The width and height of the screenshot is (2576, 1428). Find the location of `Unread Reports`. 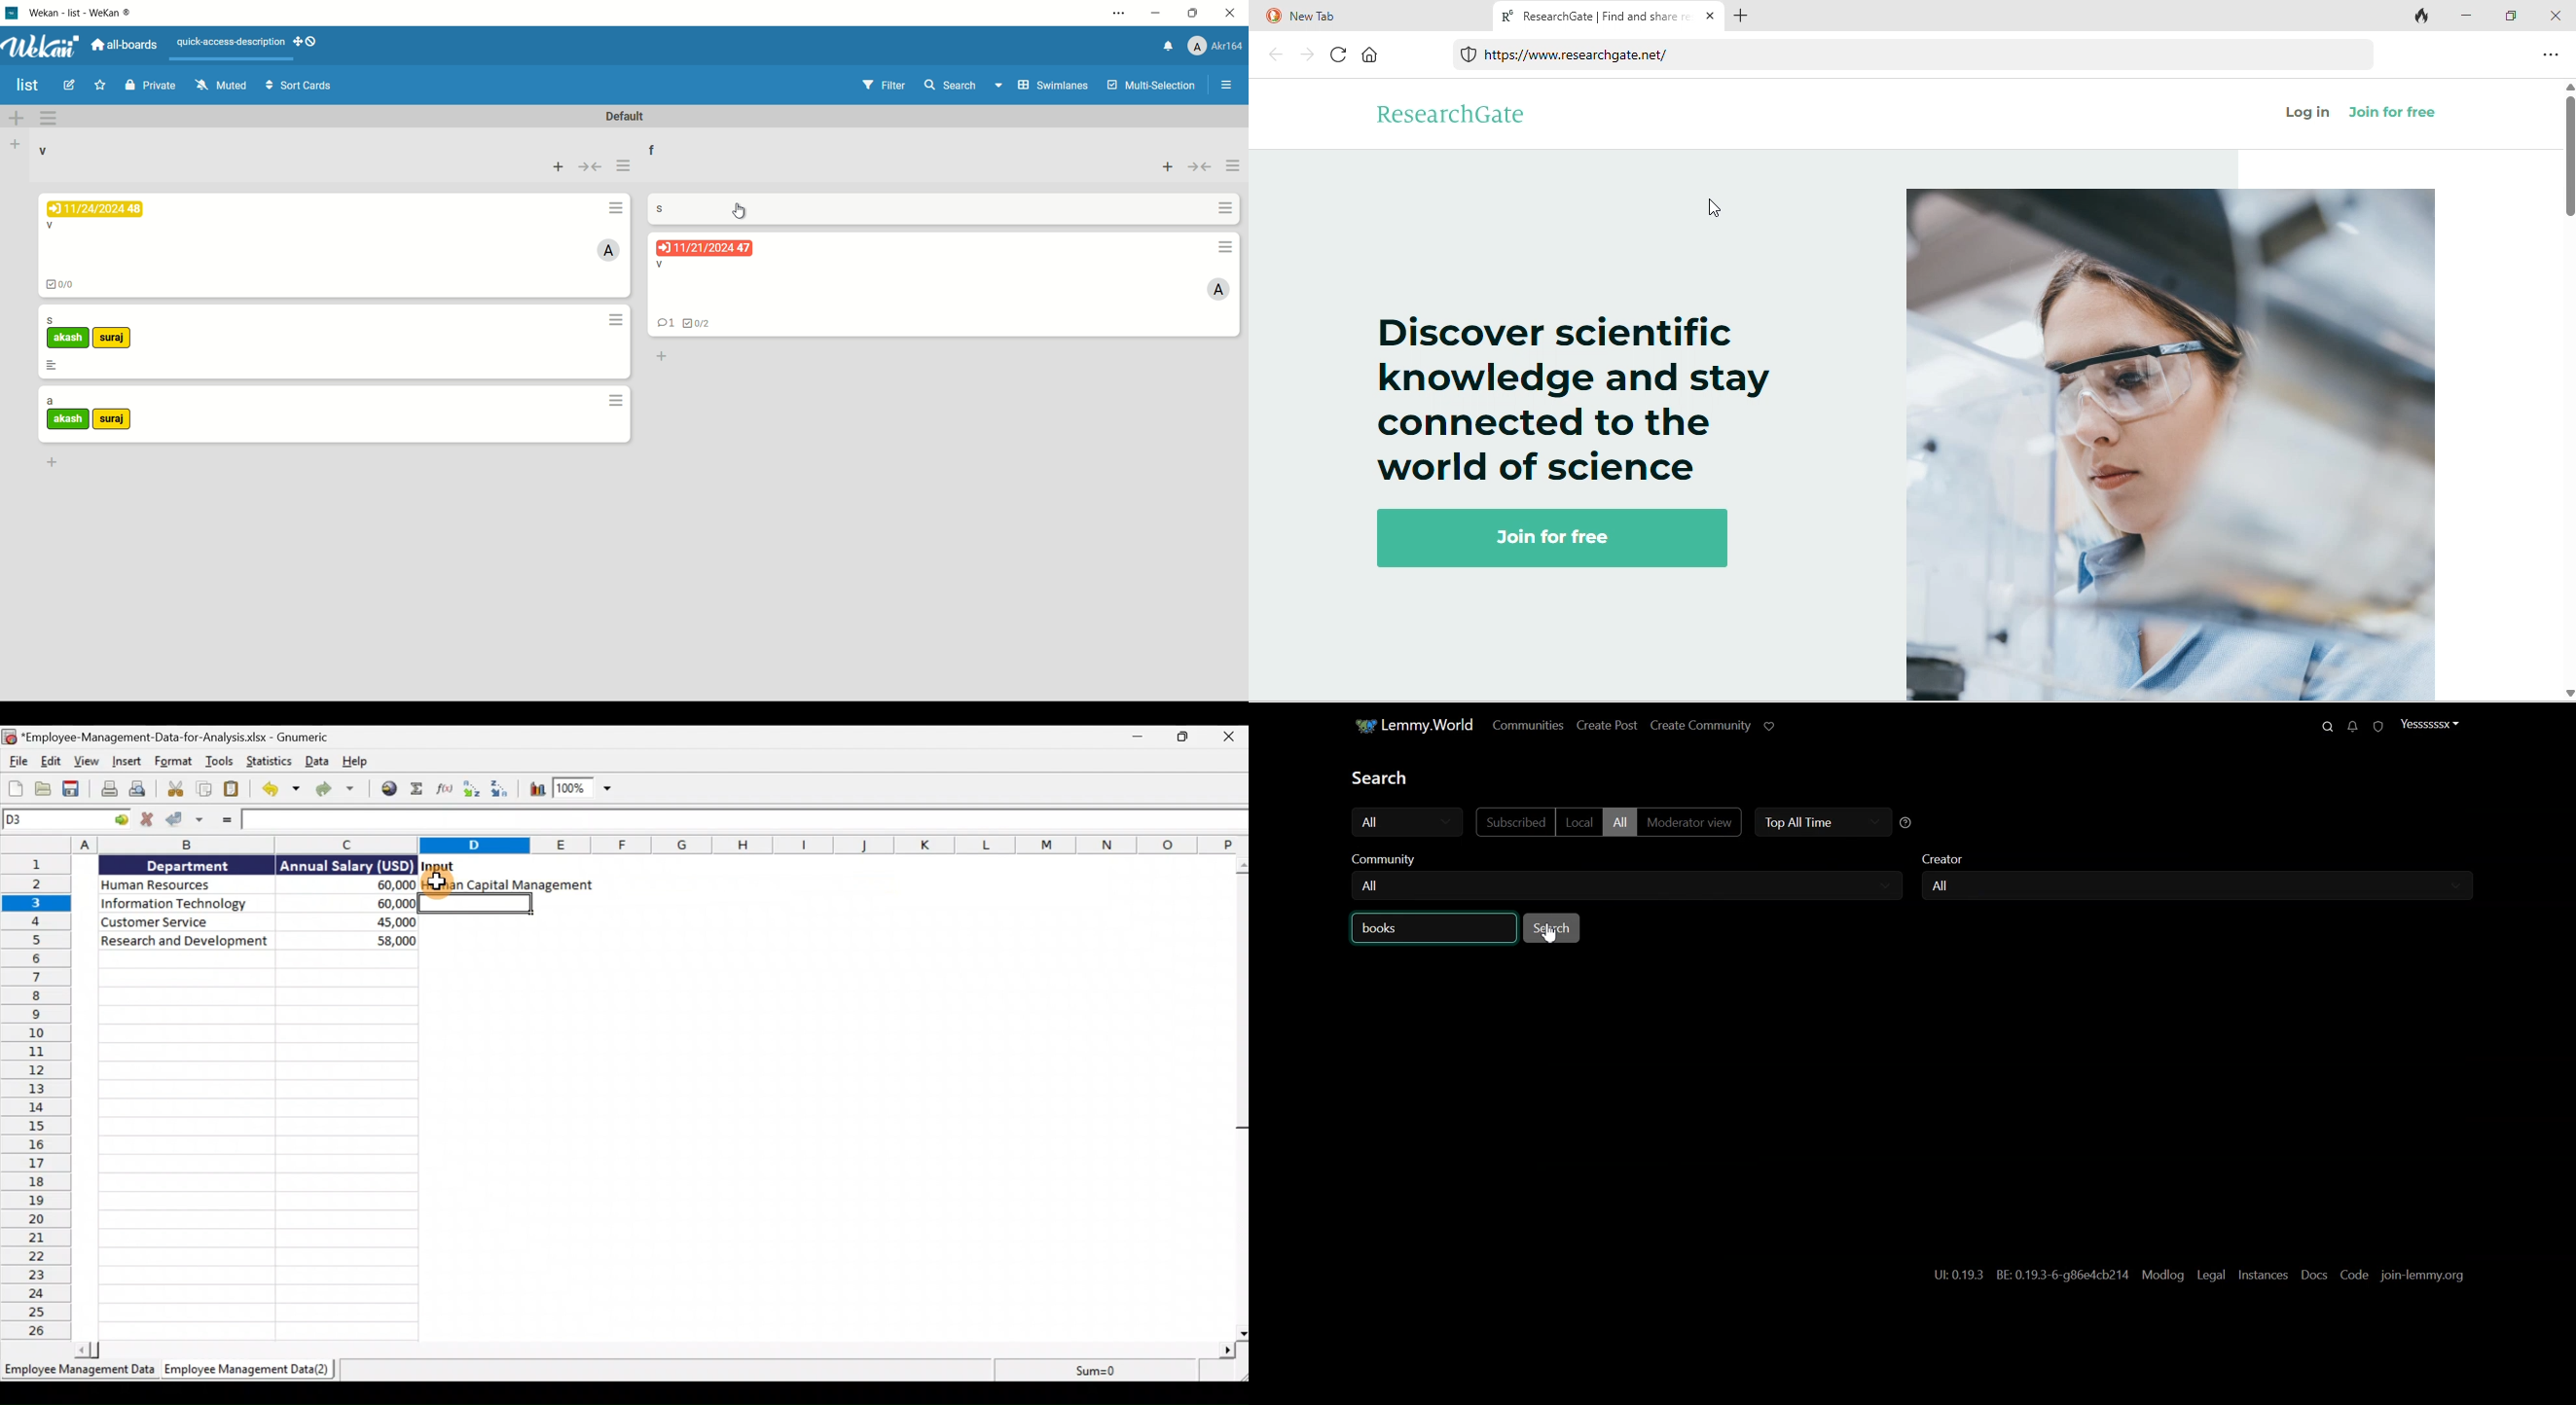

Unread Reports is located at coordinates (2371, 726).